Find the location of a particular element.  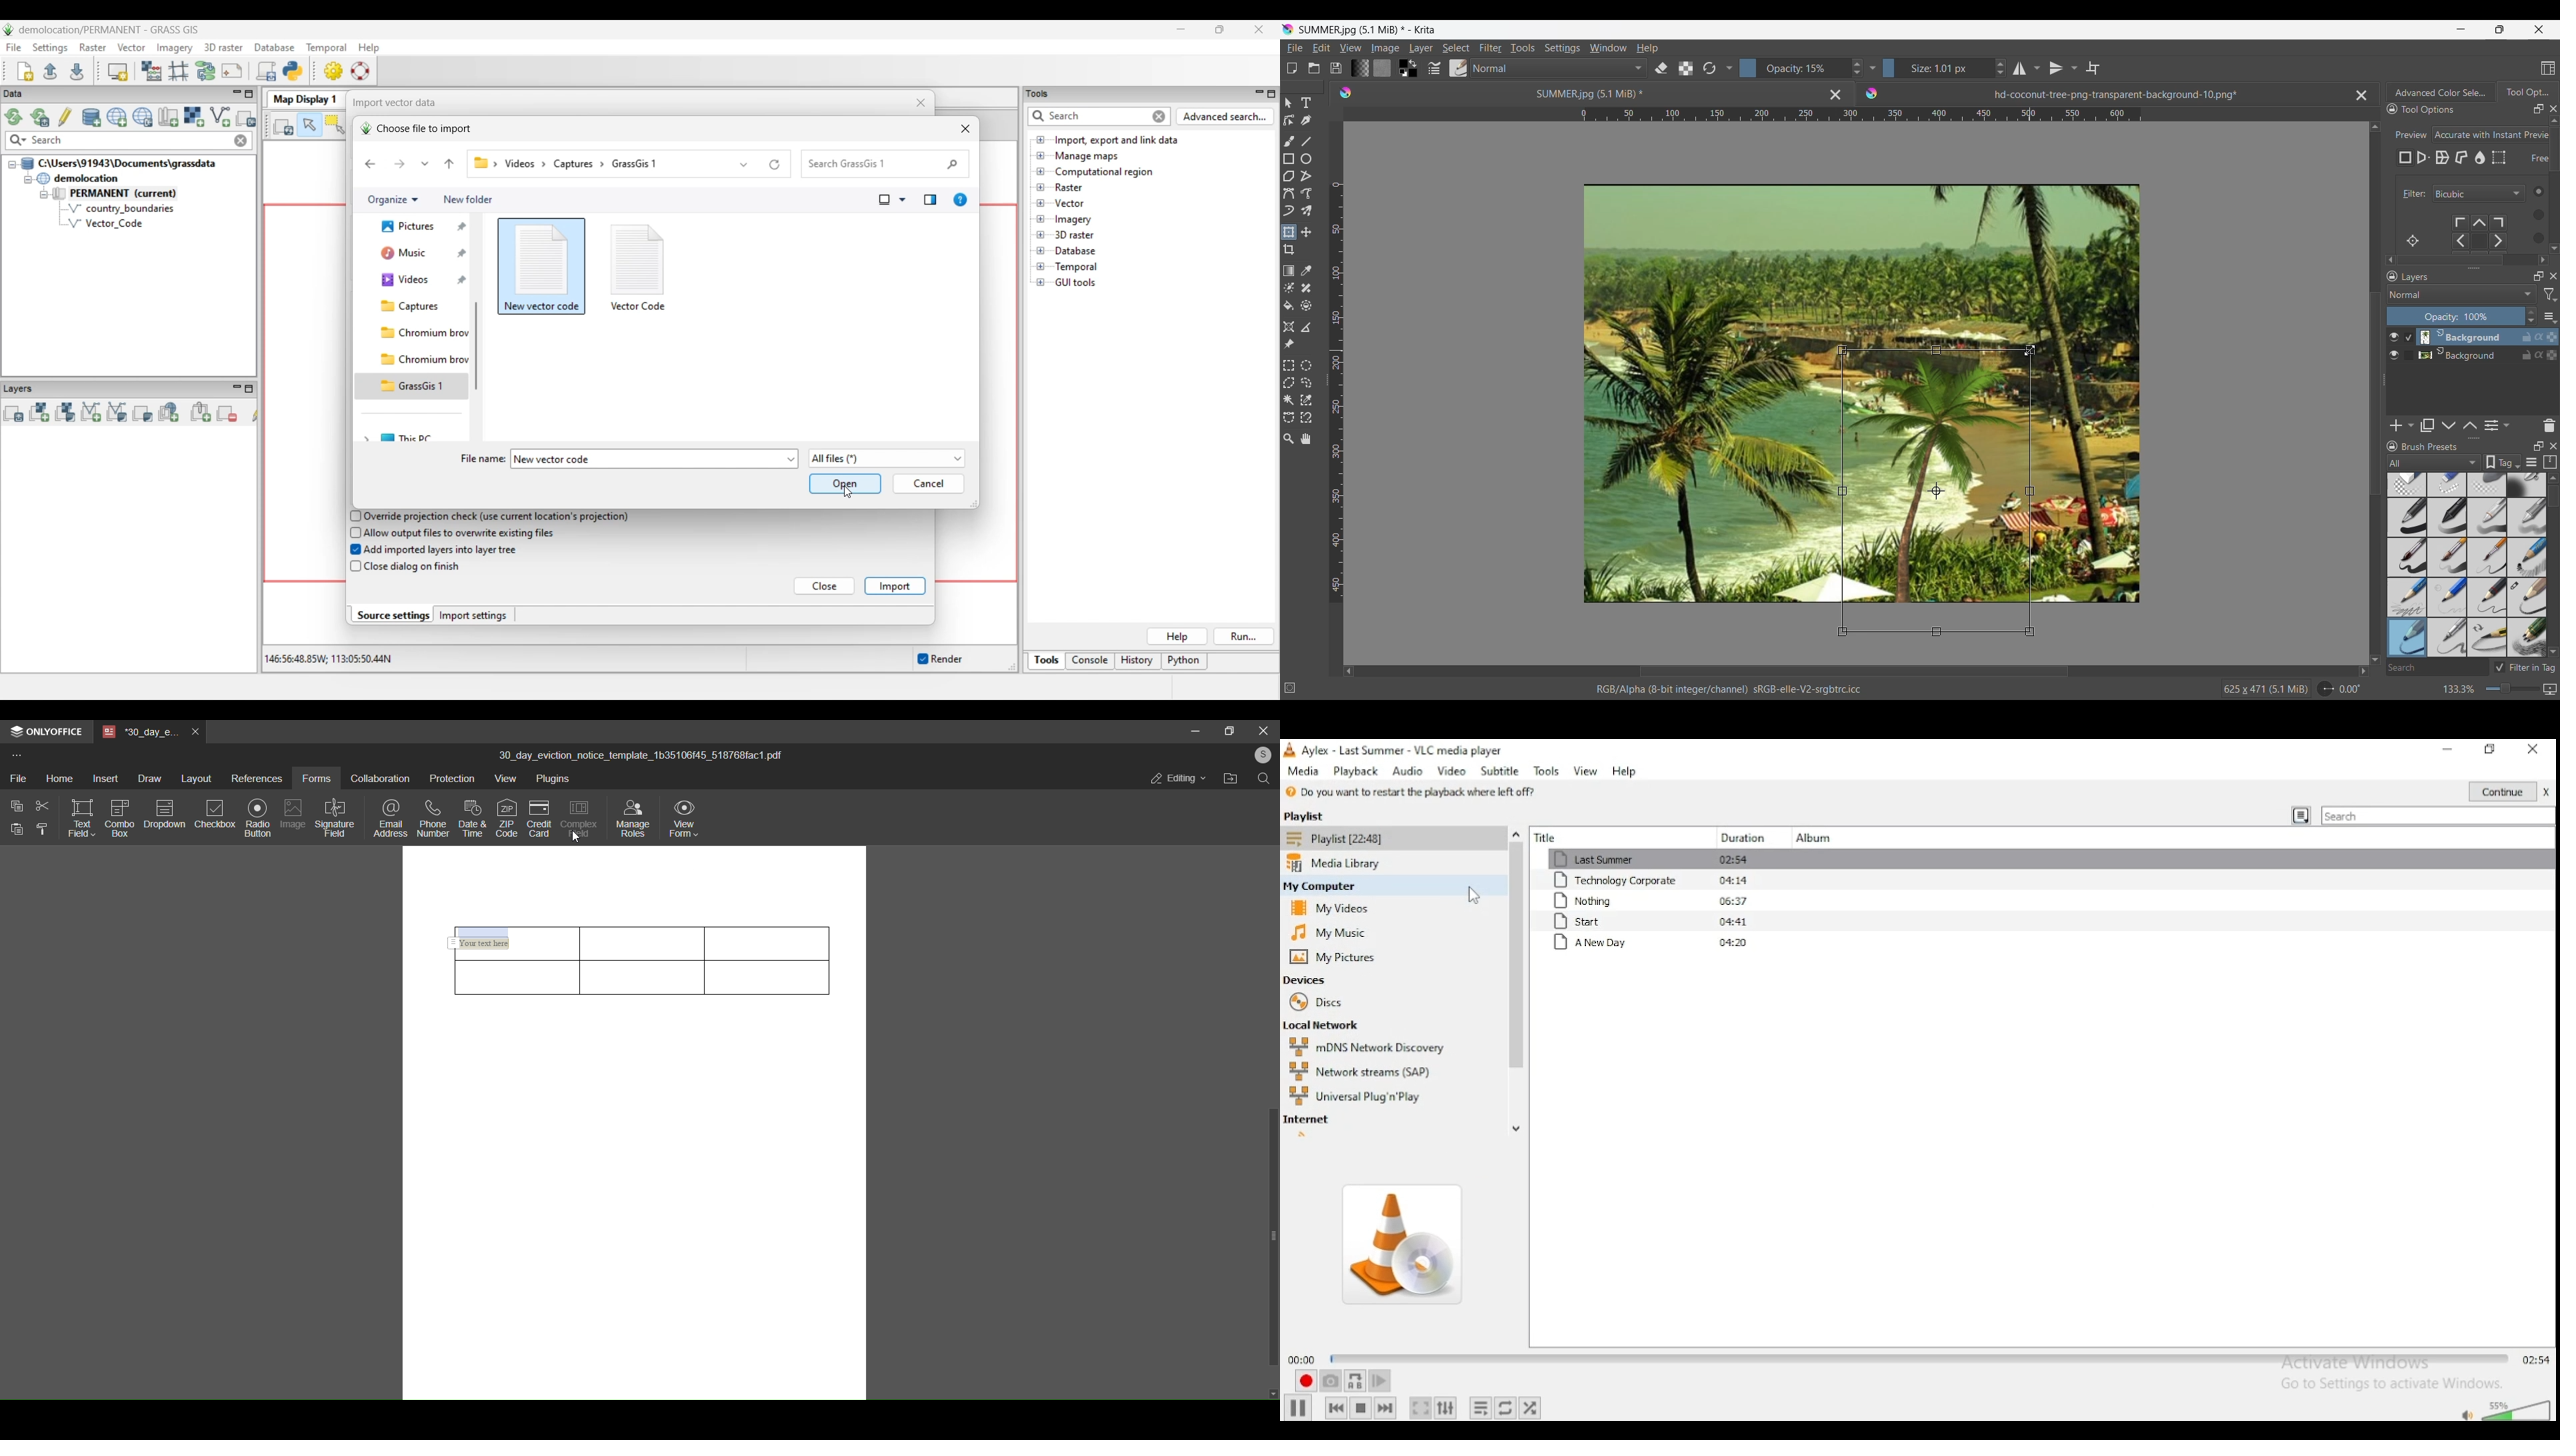

Quick vertical slide to bottom is located at coordinates (2554, 260).